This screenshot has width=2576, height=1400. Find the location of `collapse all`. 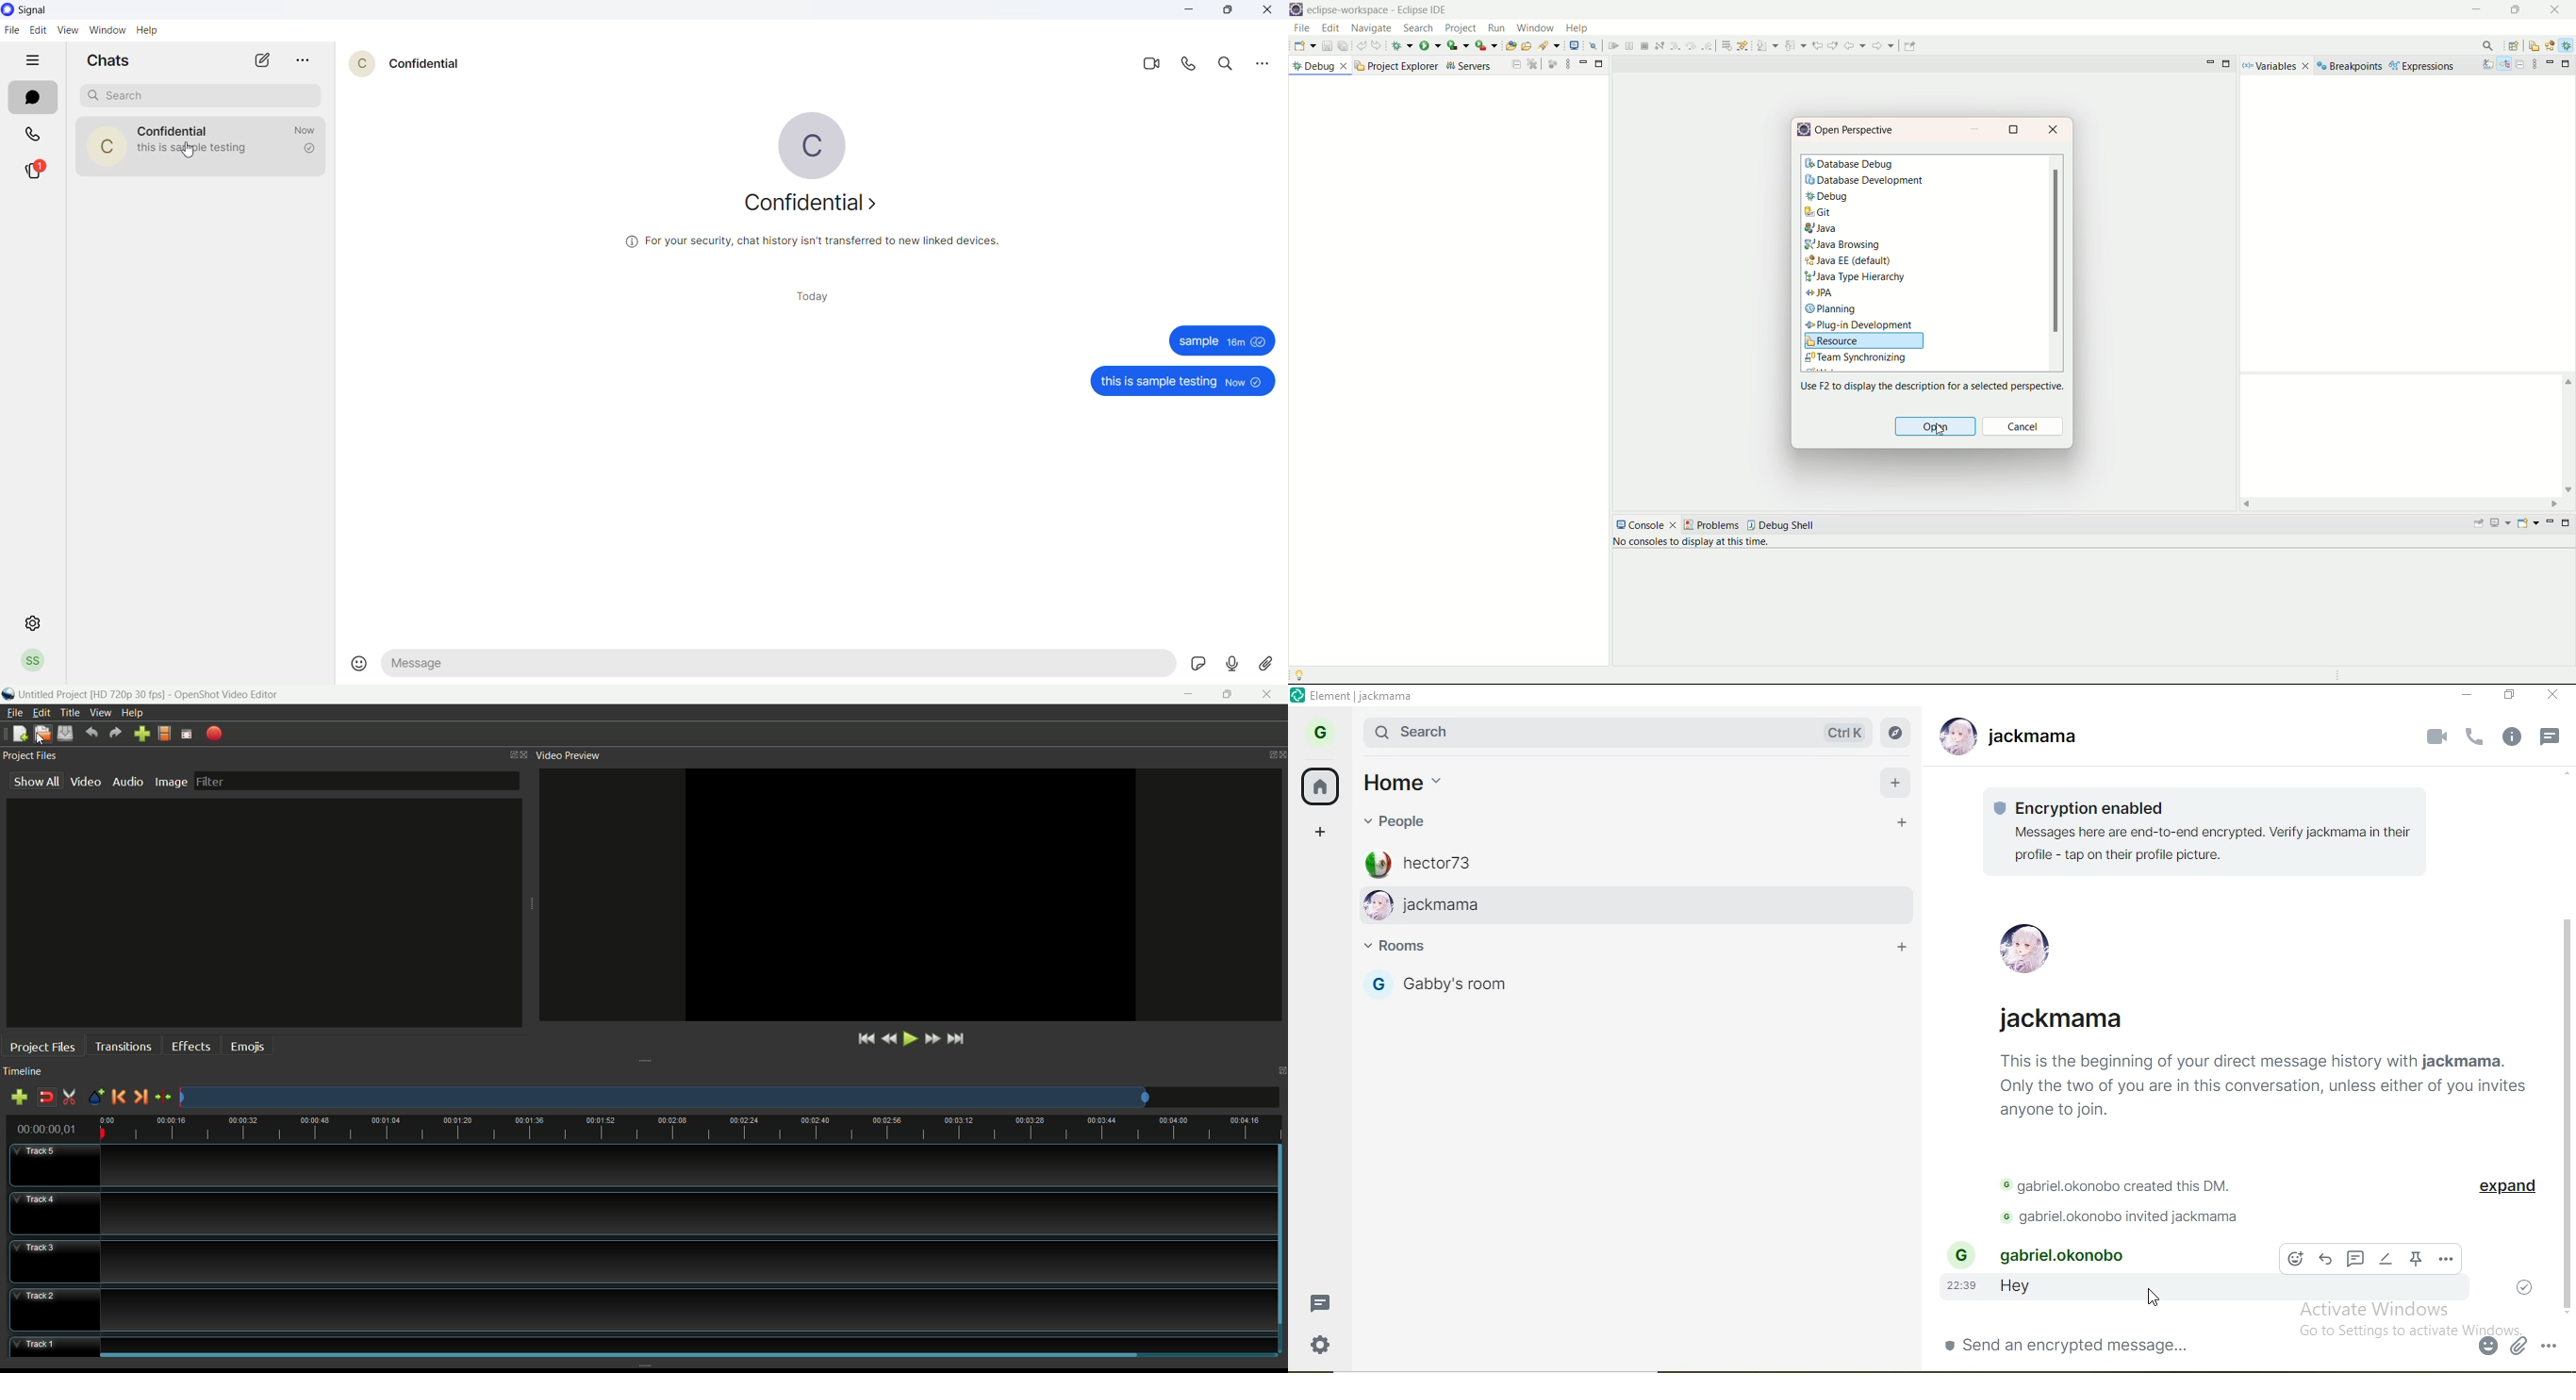

collapse all is located at coordinates (1516, 65).